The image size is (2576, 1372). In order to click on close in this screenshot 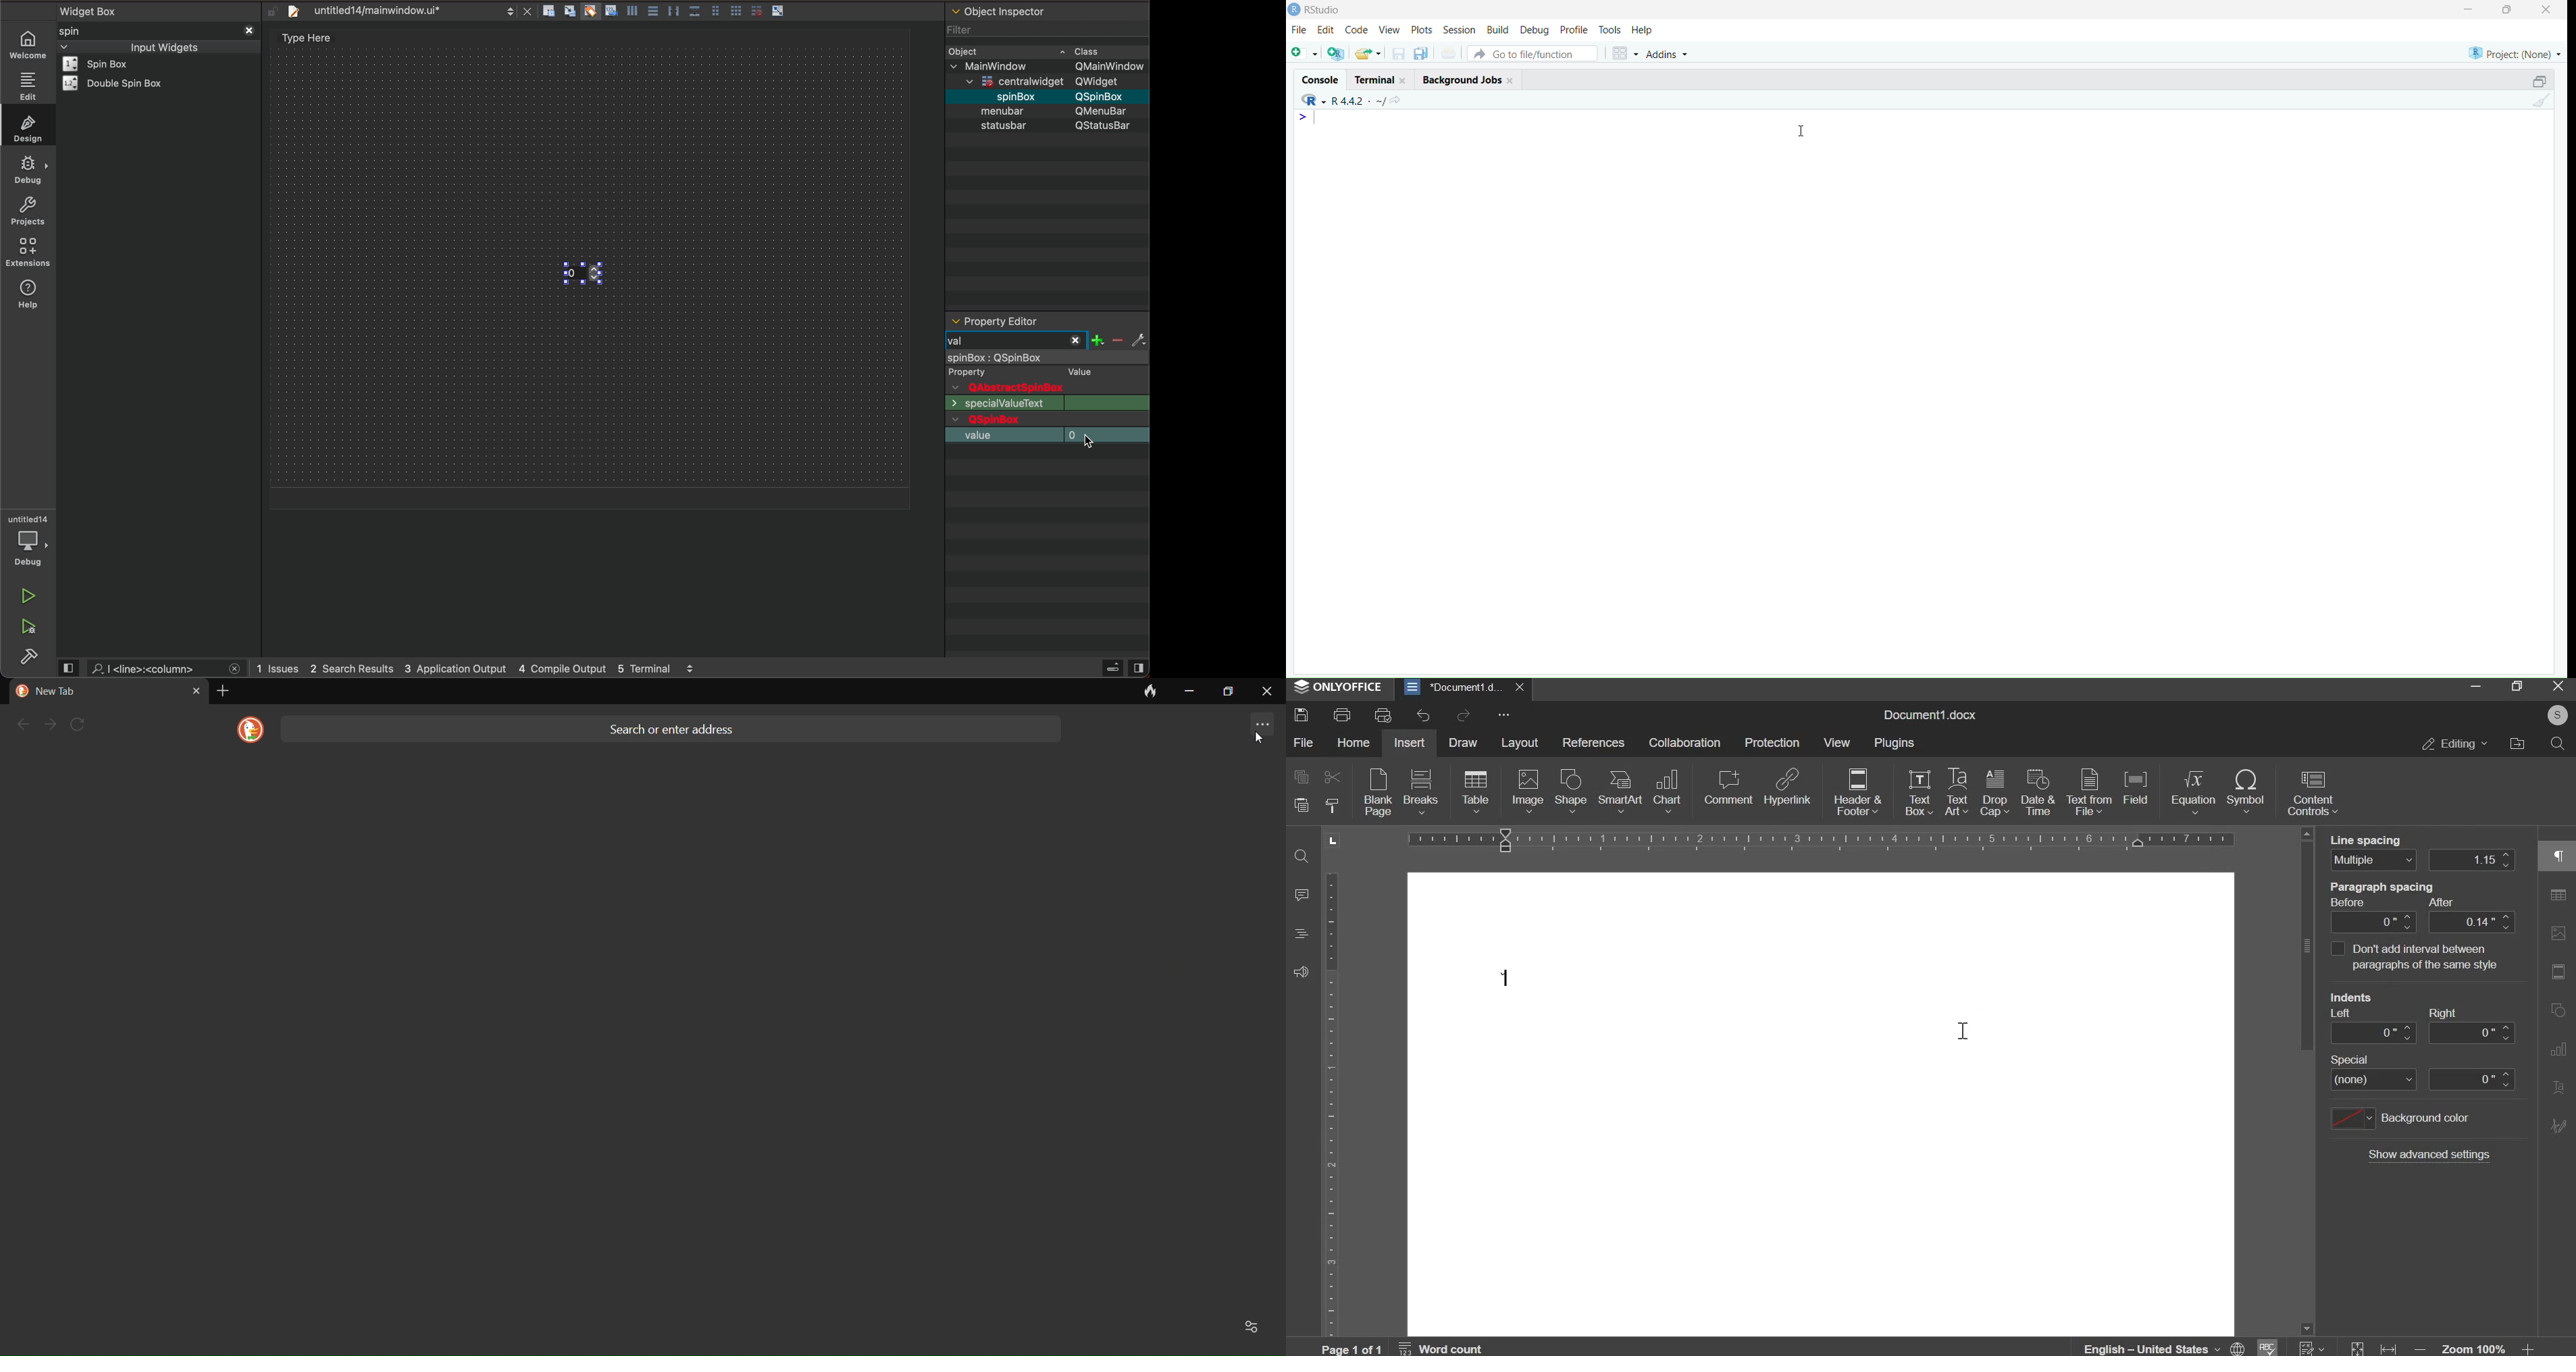, I will do `click(248, 29)`.